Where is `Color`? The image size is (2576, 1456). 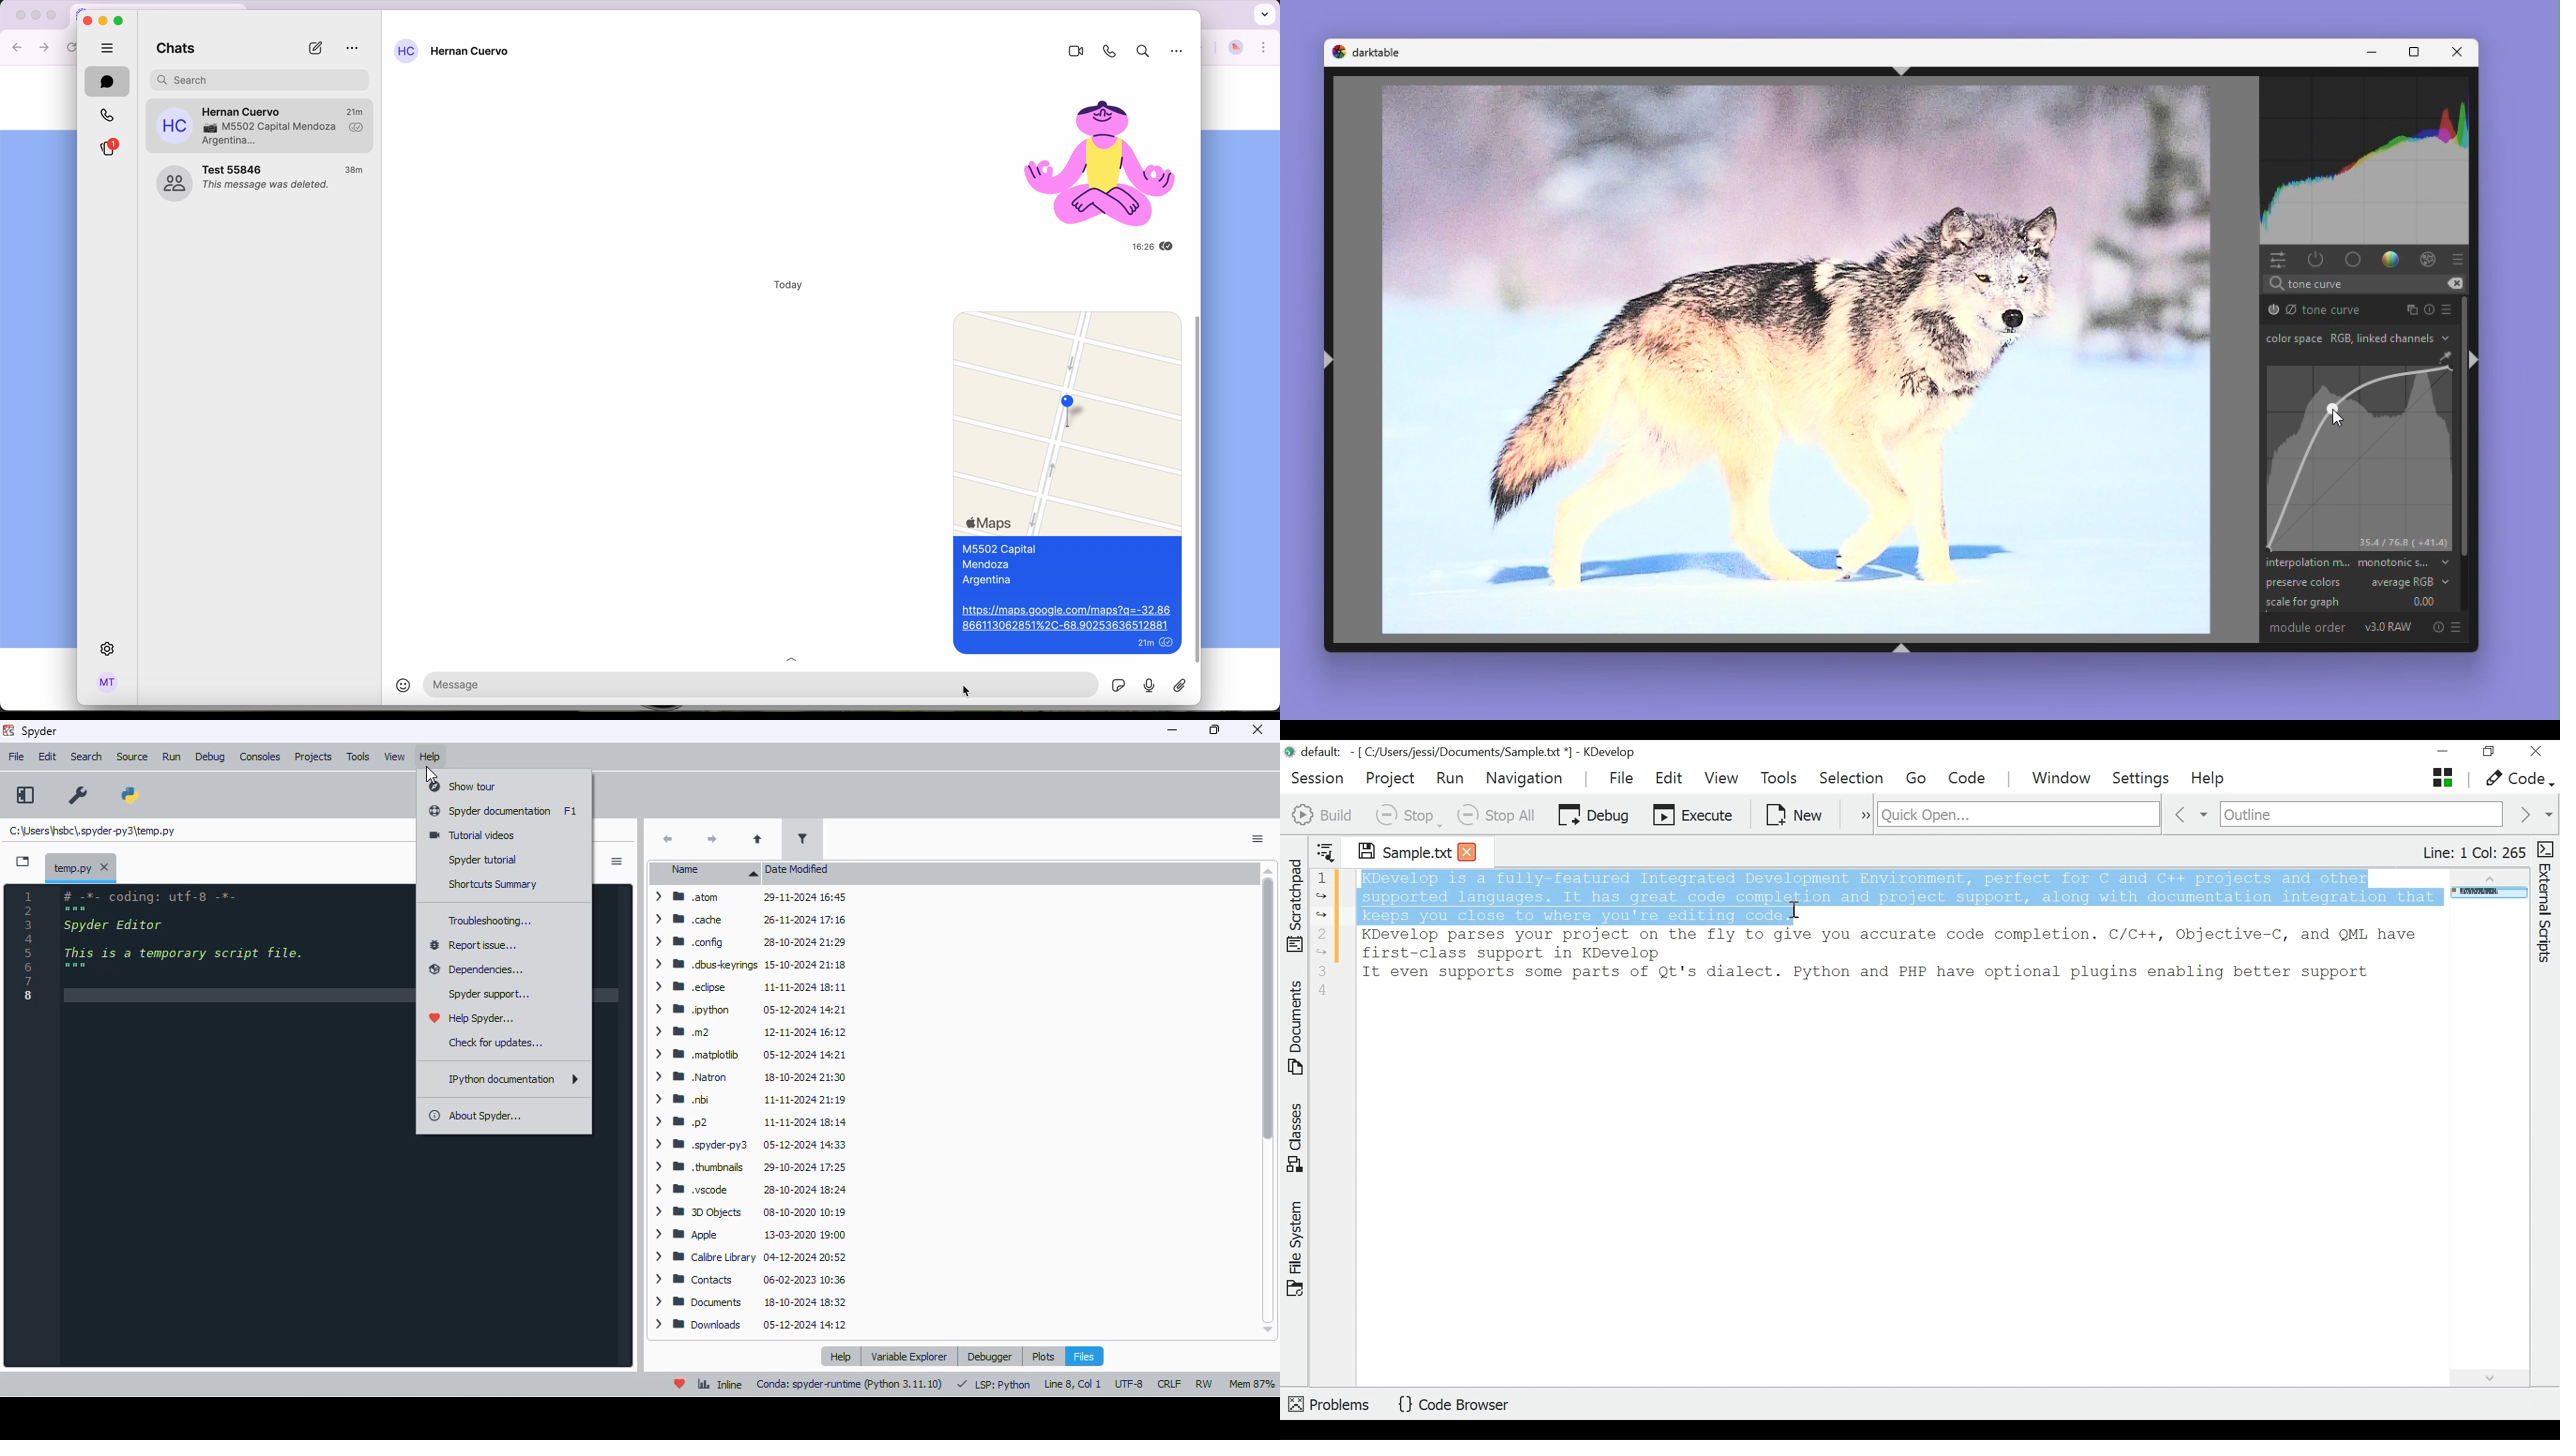
Color is located at coordinates (2391, 261).